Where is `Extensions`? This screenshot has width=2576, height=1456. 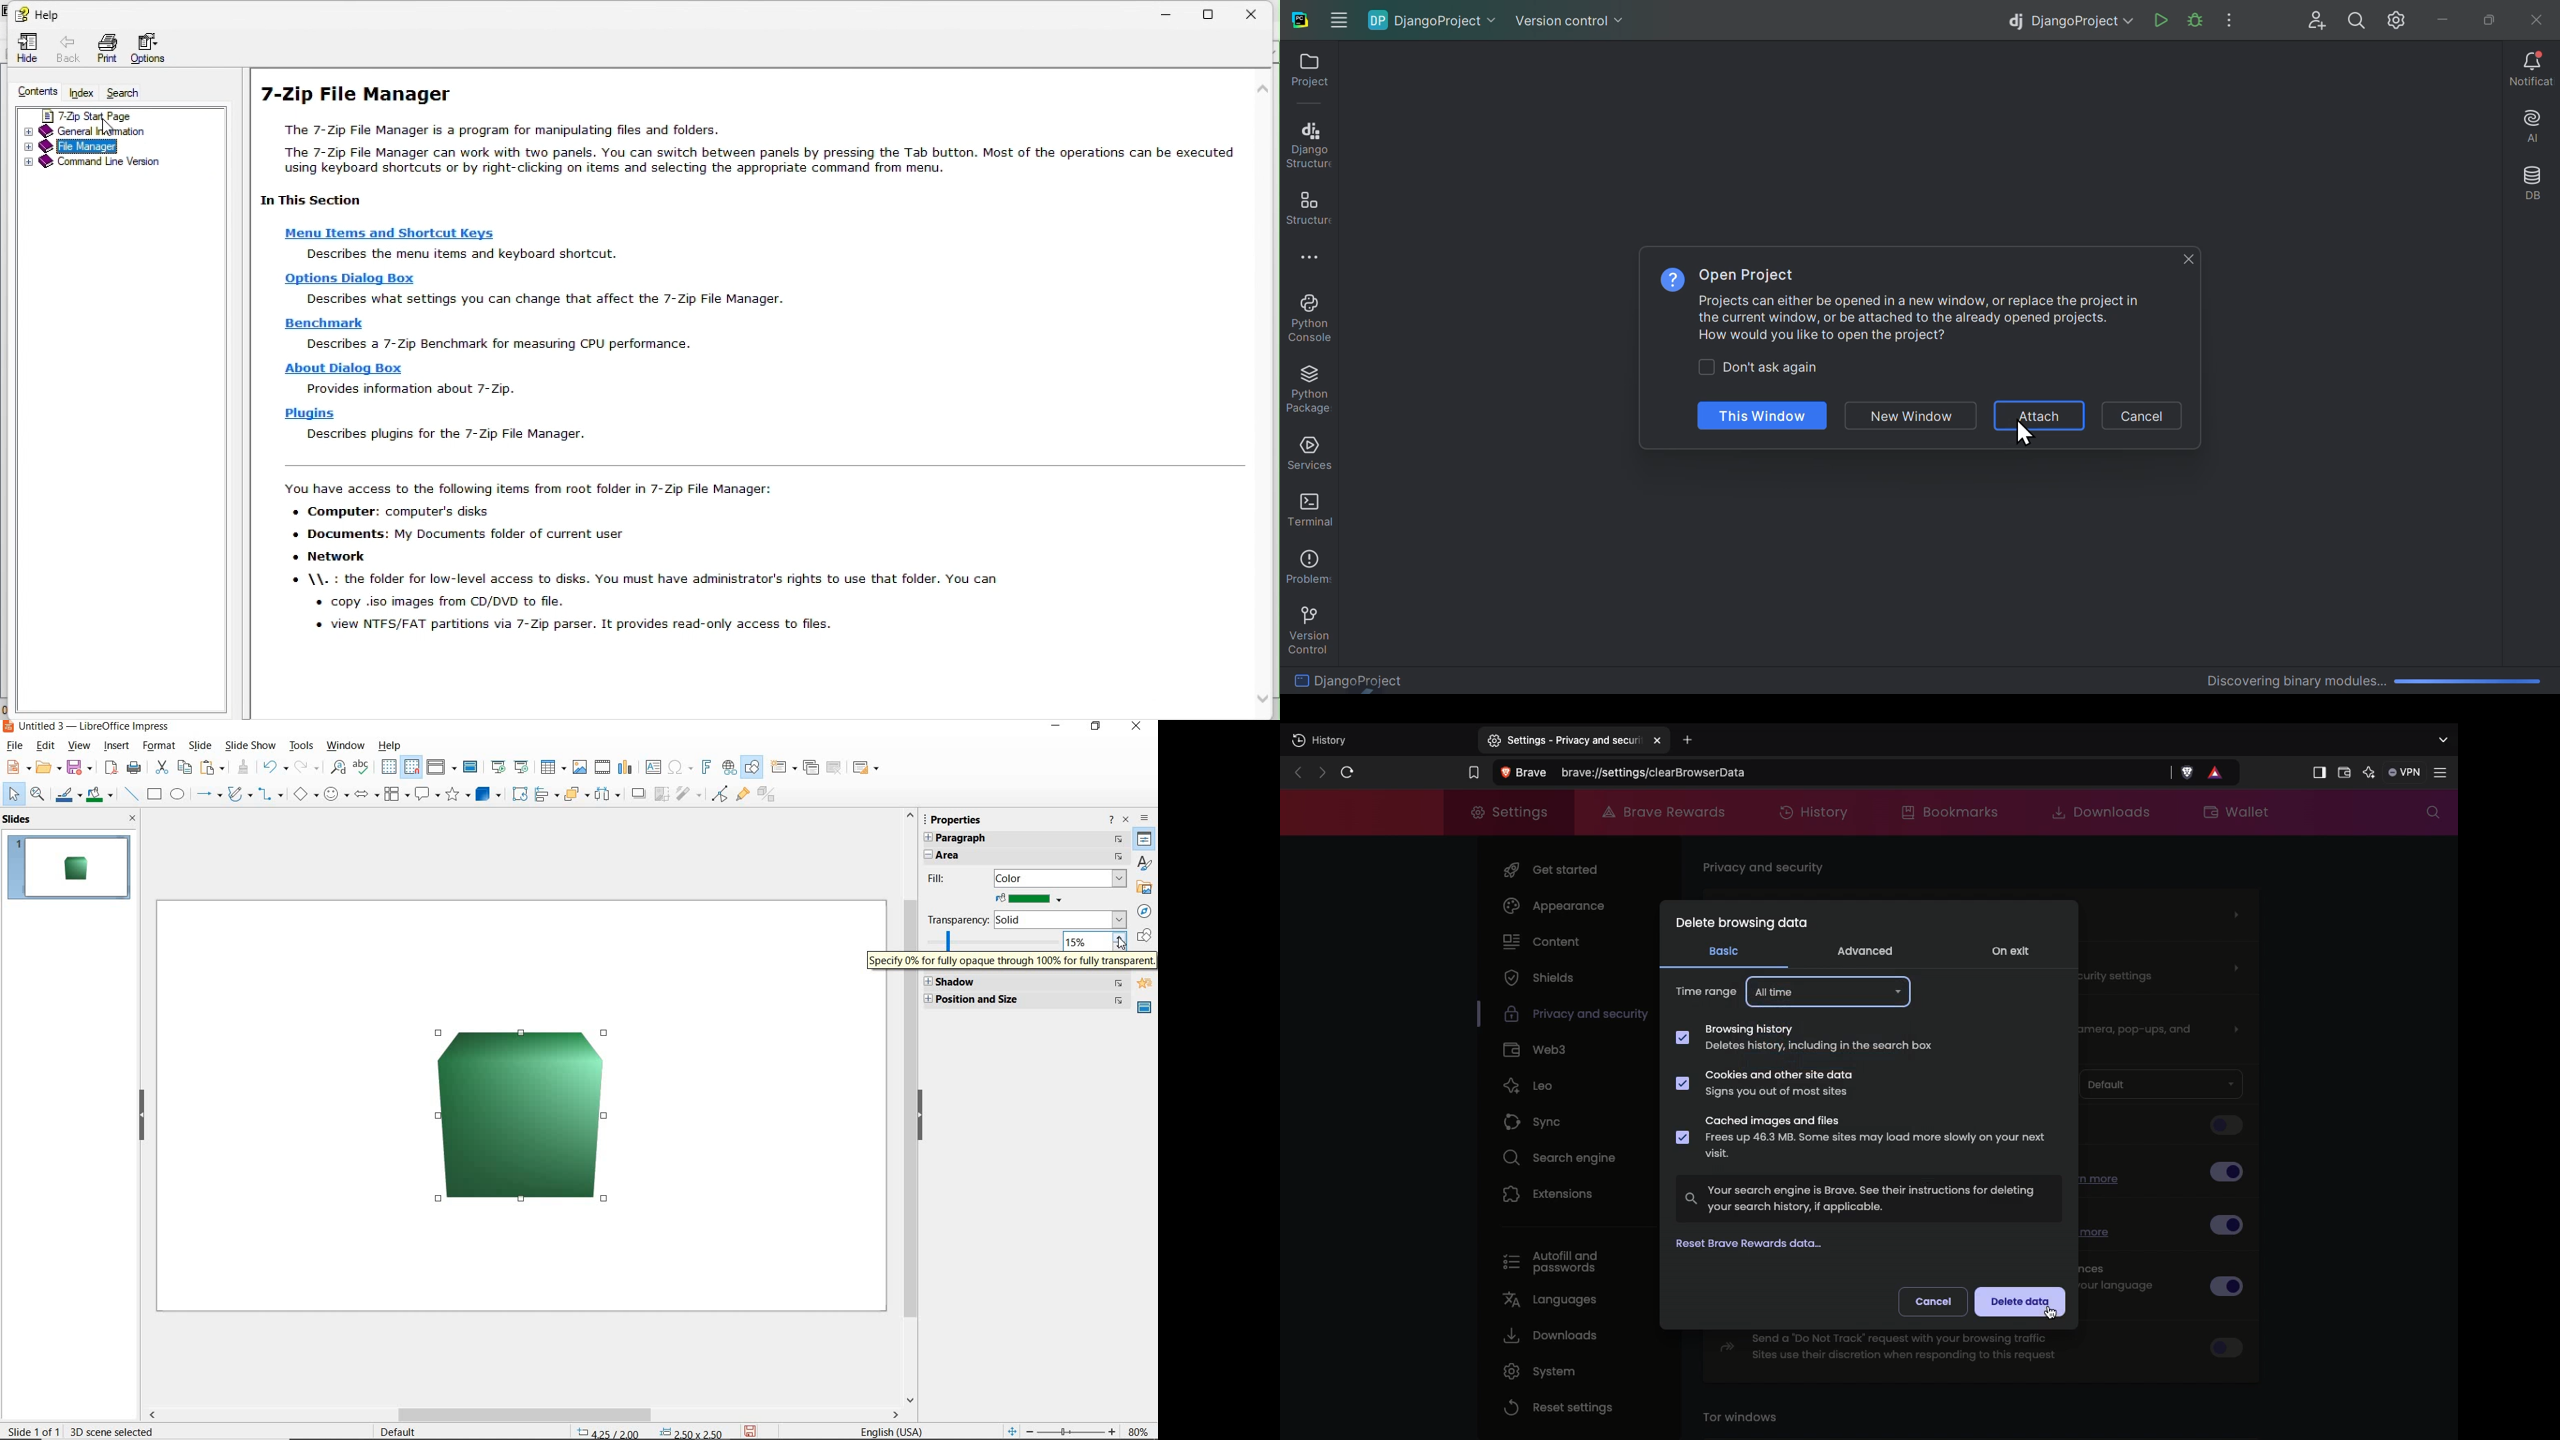
Extensions is located at coordinates (1548, 1196).